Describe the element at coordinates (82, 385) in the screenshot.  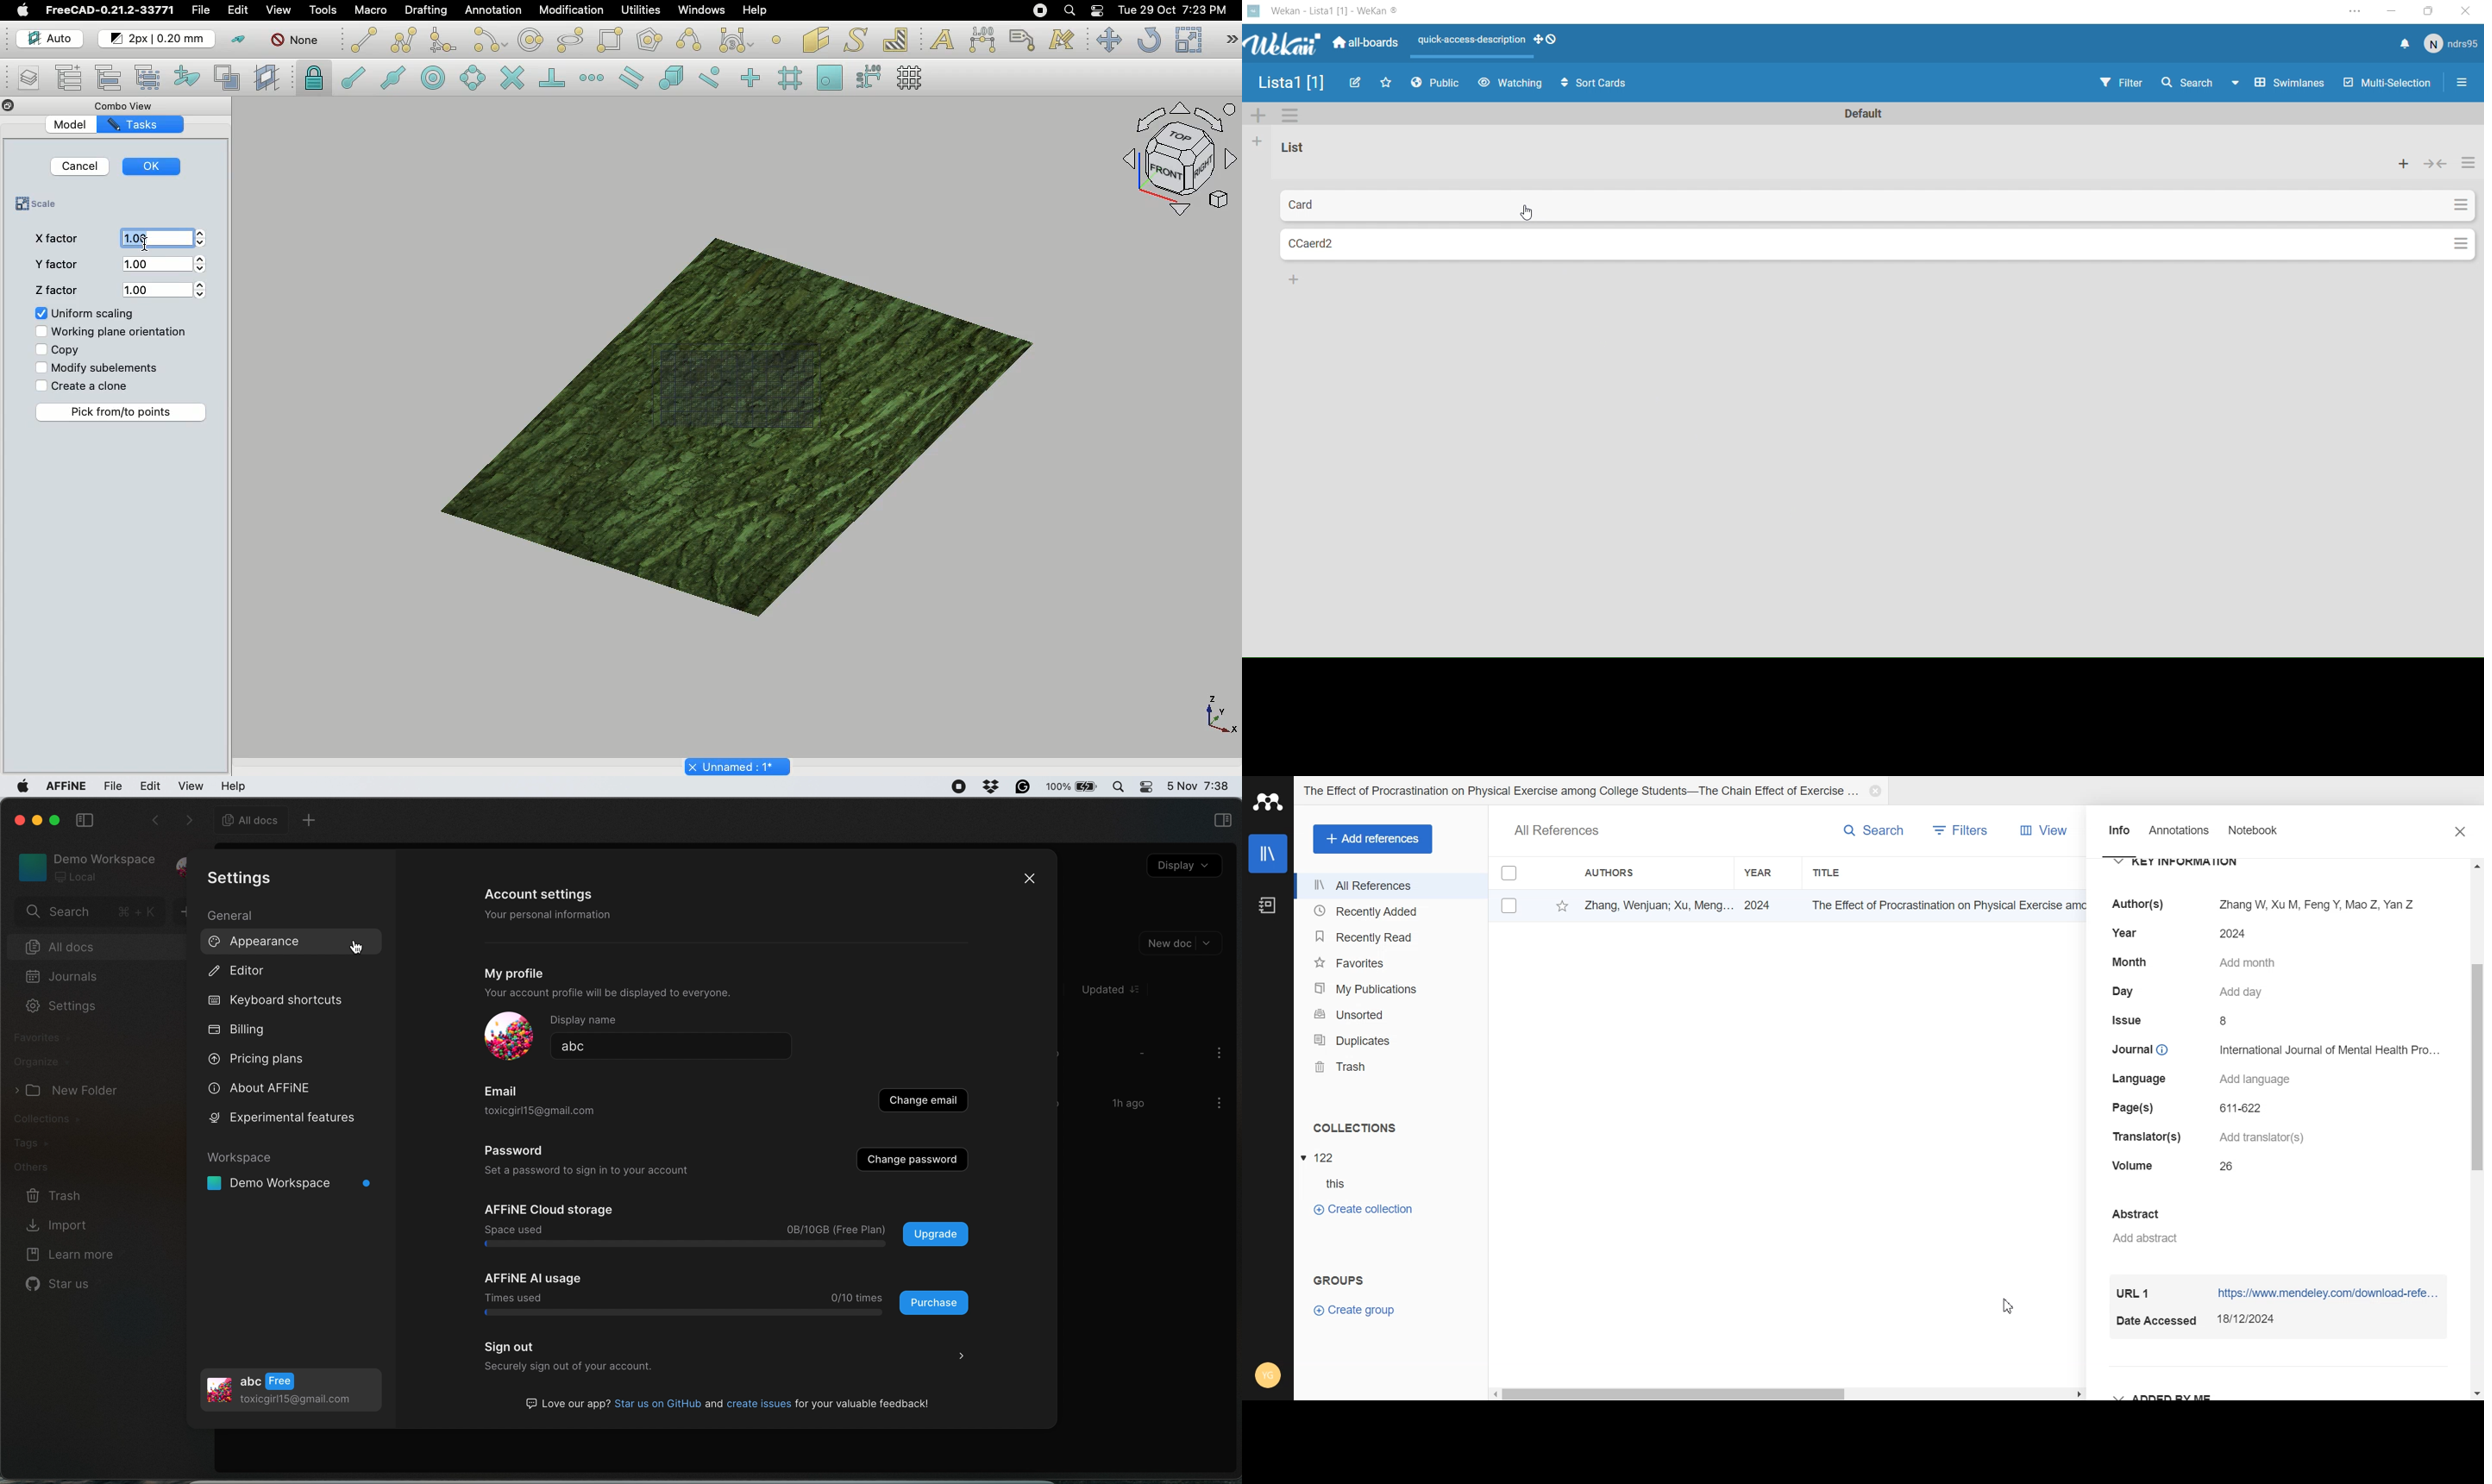
I see `Create a clone` at that location.